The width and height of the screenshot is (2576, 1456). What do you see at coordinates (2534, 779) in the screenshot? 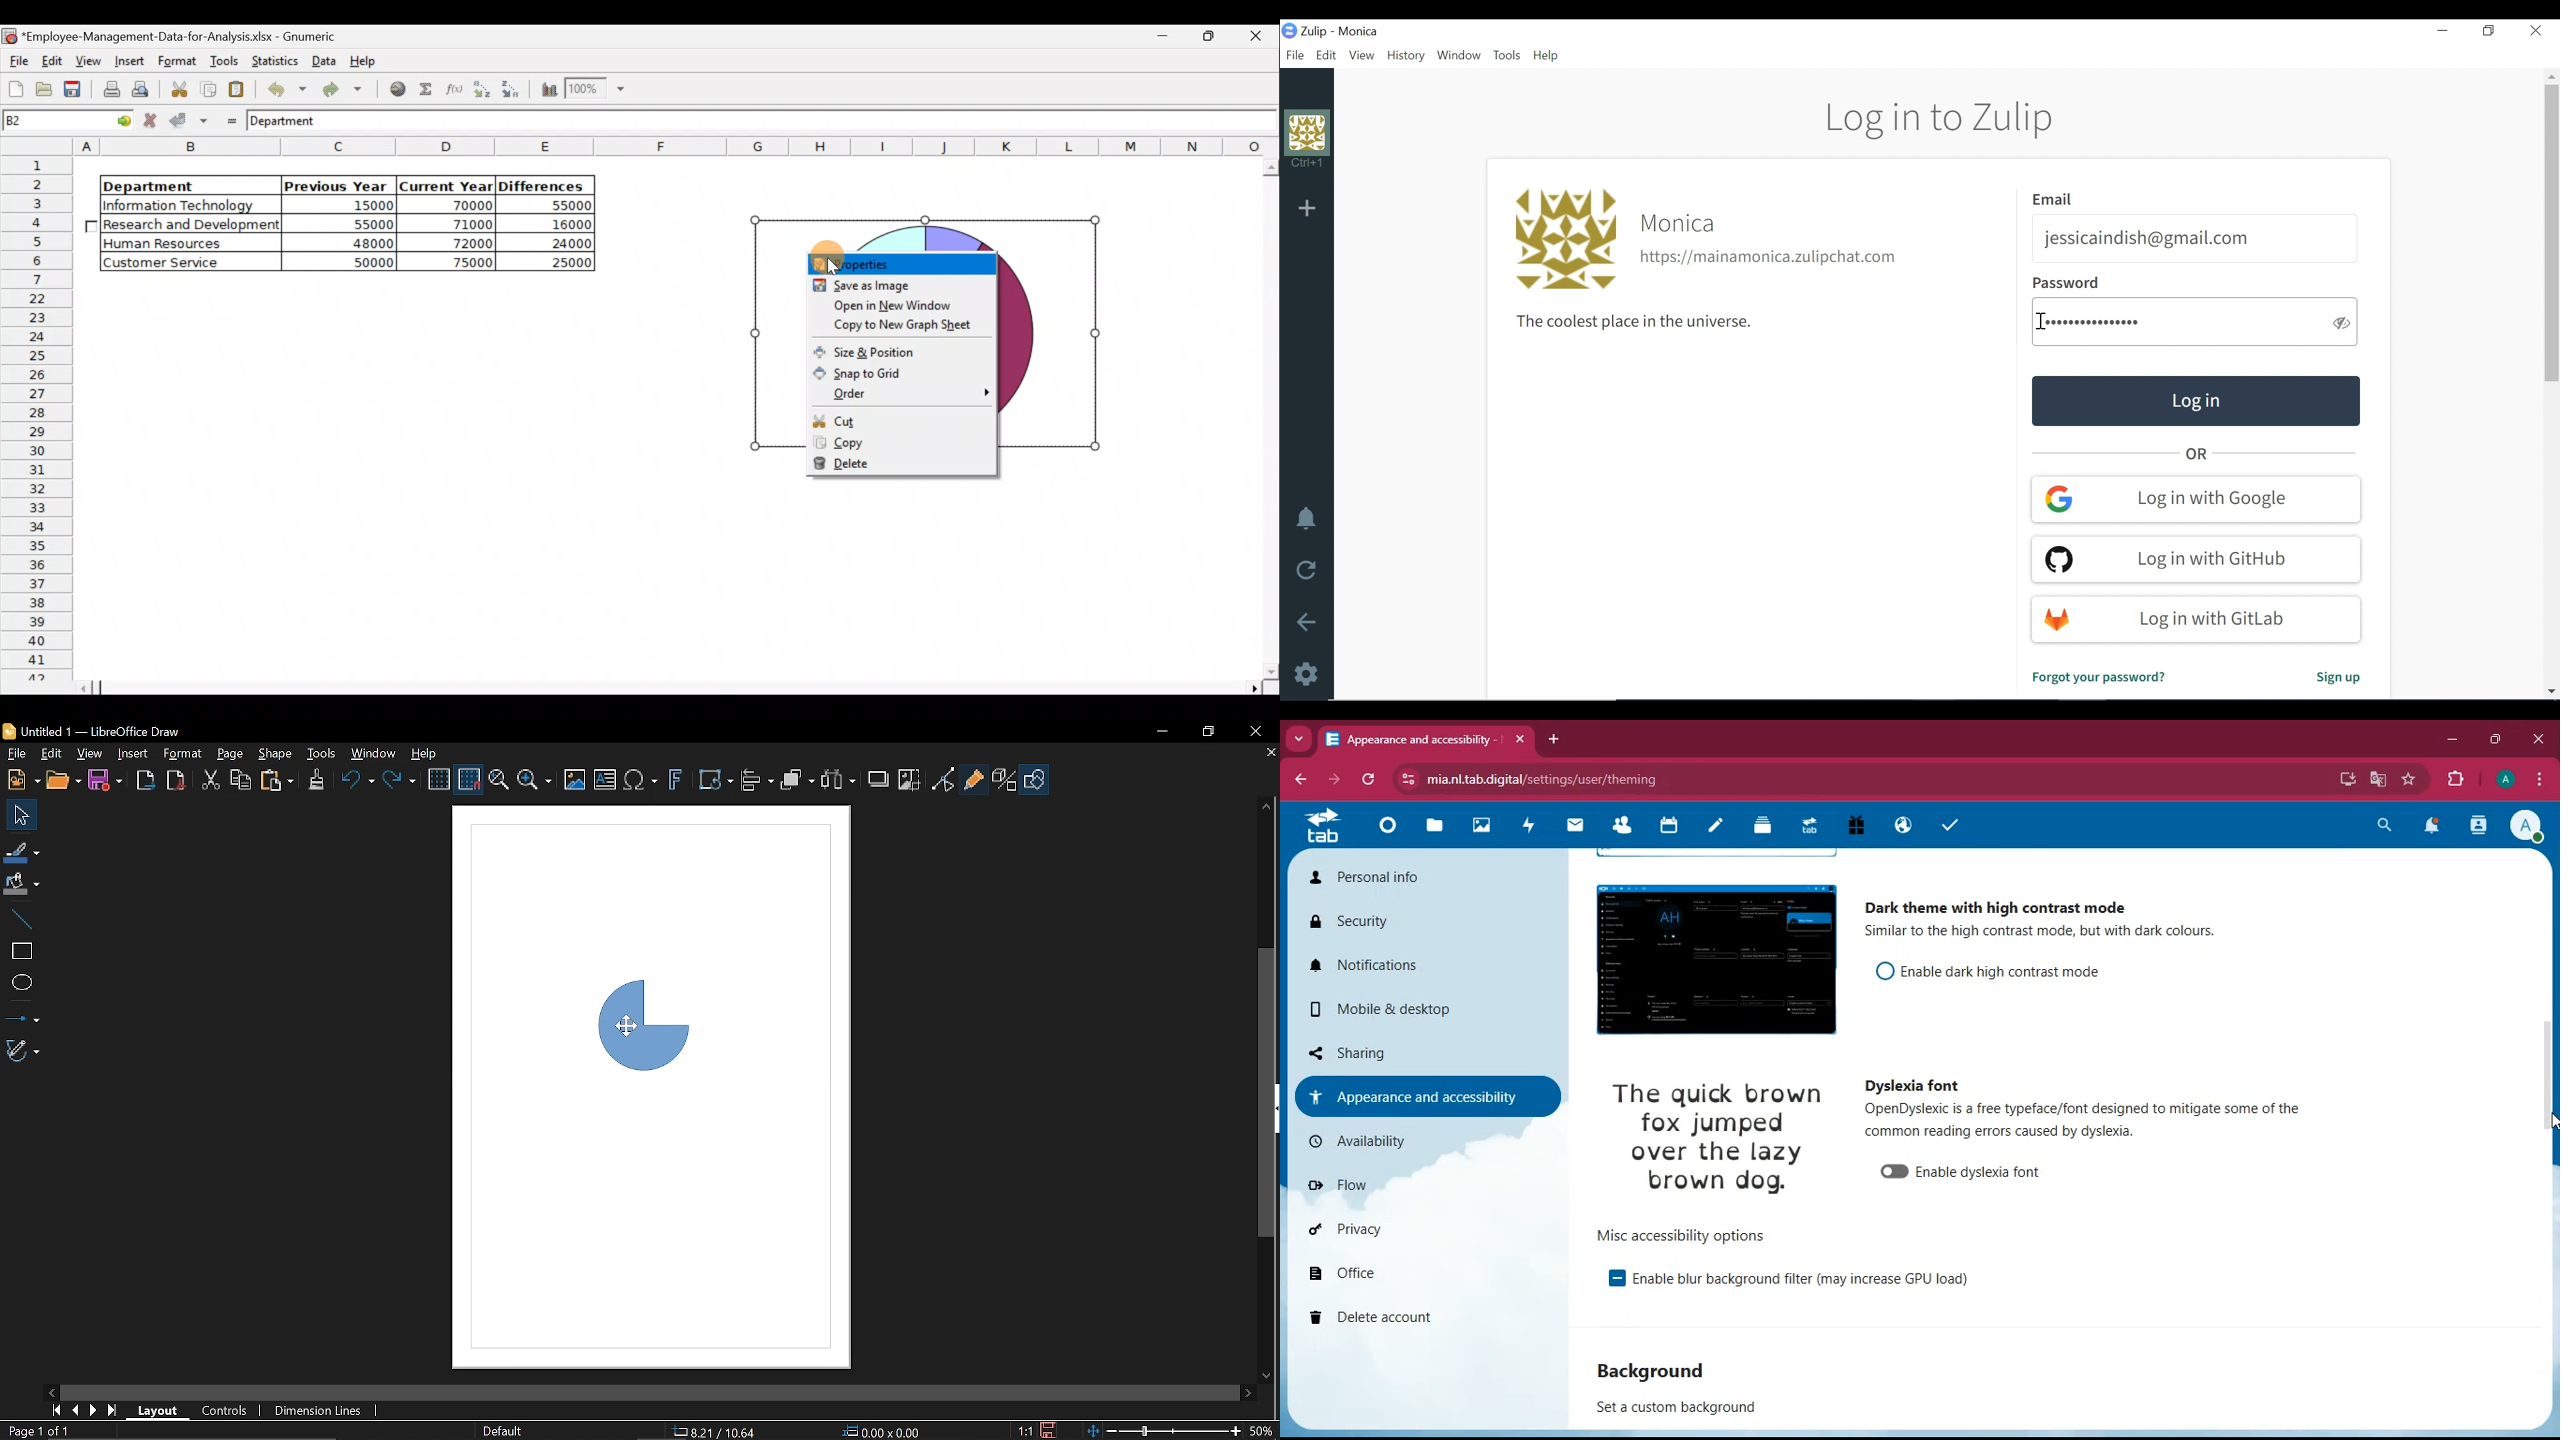
I see `menu` at bounding box center [2534, 779].